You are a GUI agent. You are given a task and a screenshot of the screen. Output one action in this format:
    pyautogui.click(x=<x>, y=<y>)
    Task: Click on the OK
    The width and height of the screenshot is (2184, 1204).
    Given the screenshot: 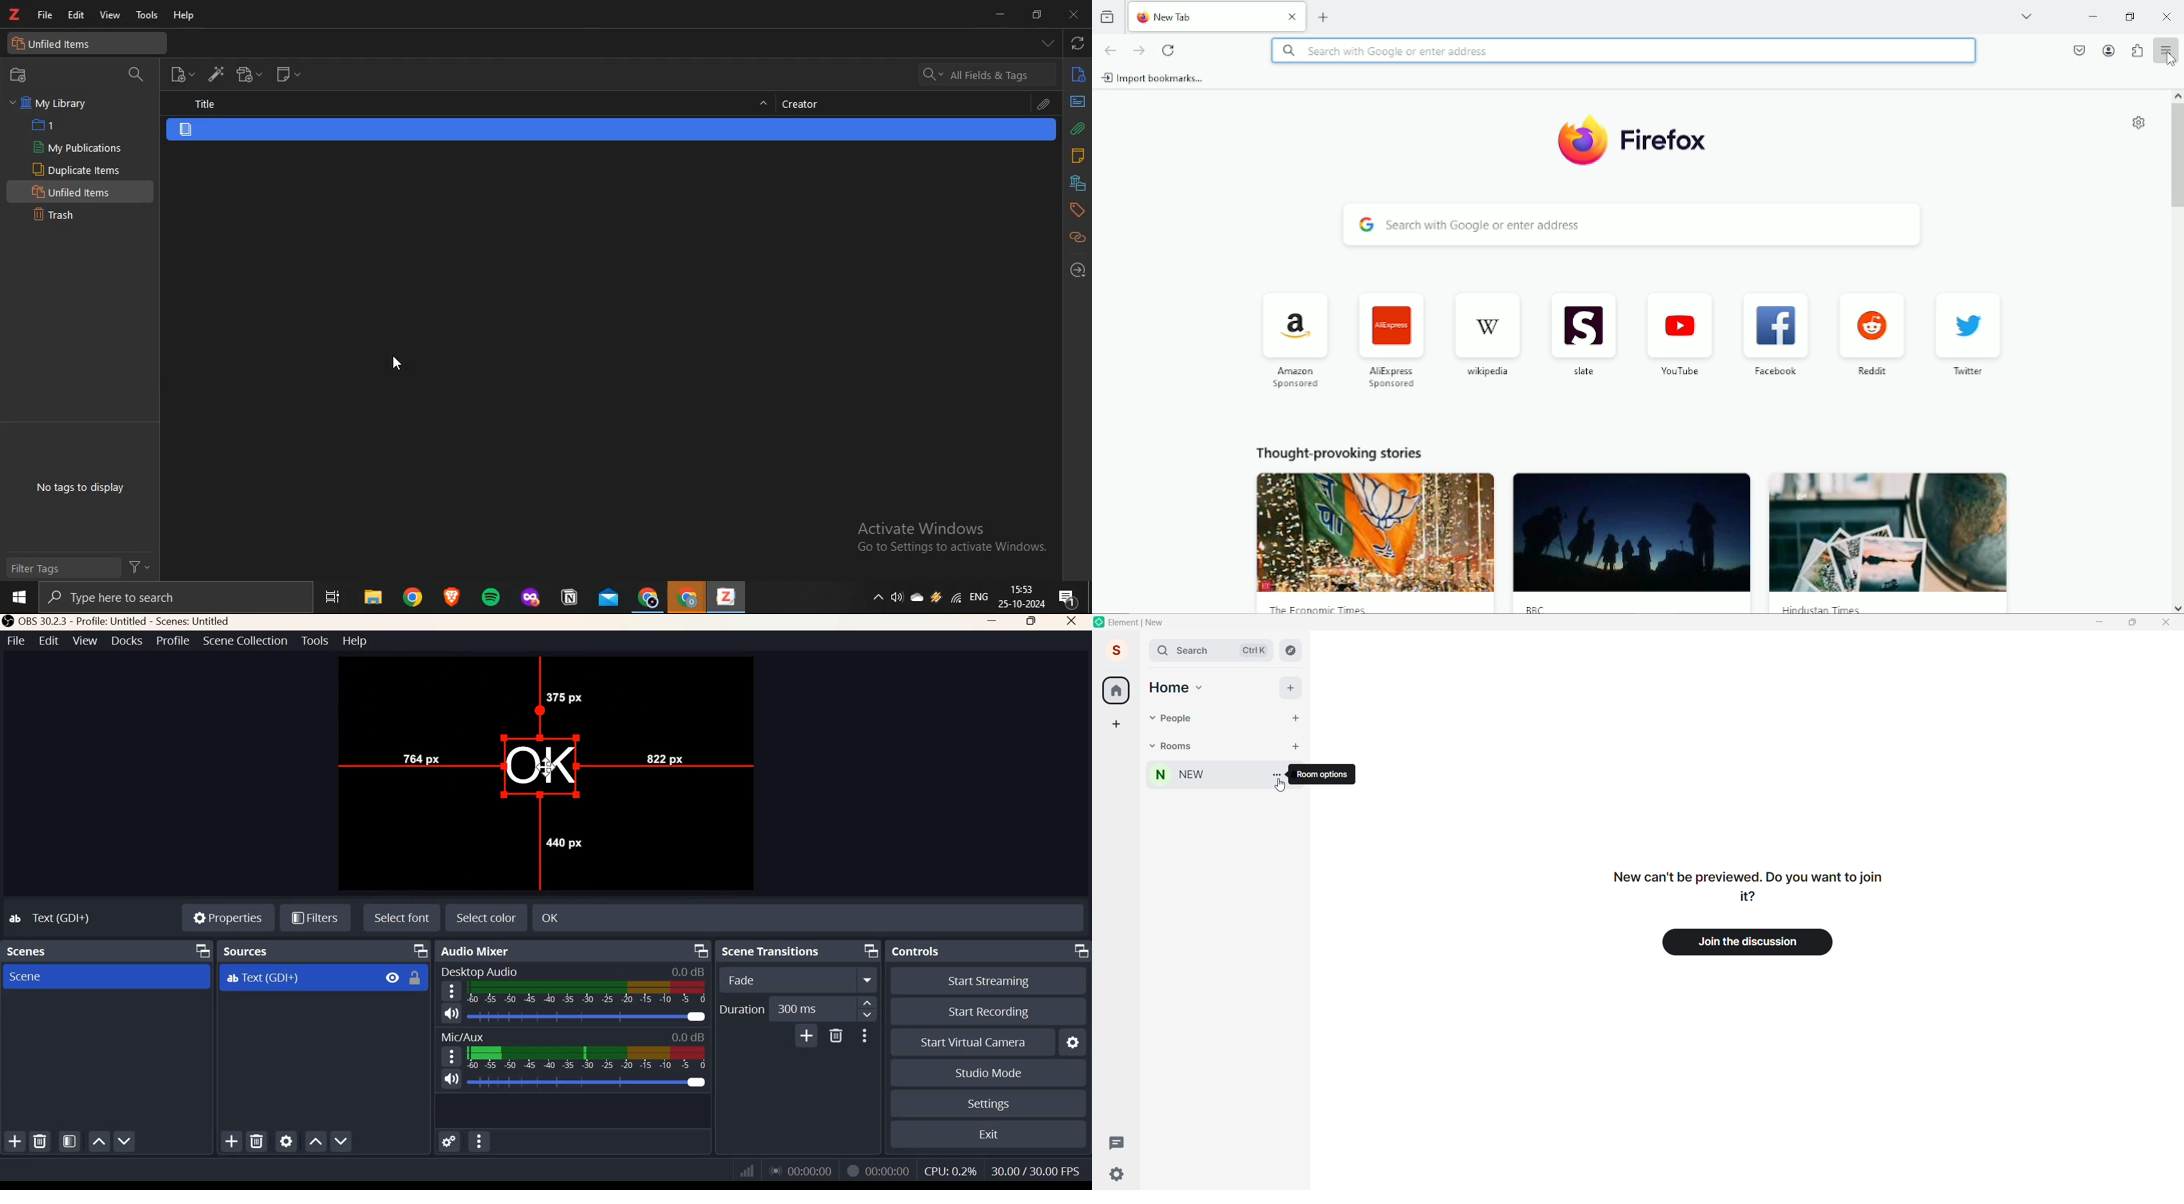 What is the action you would take?
    pyautogui.click(x=620, y=917)
    